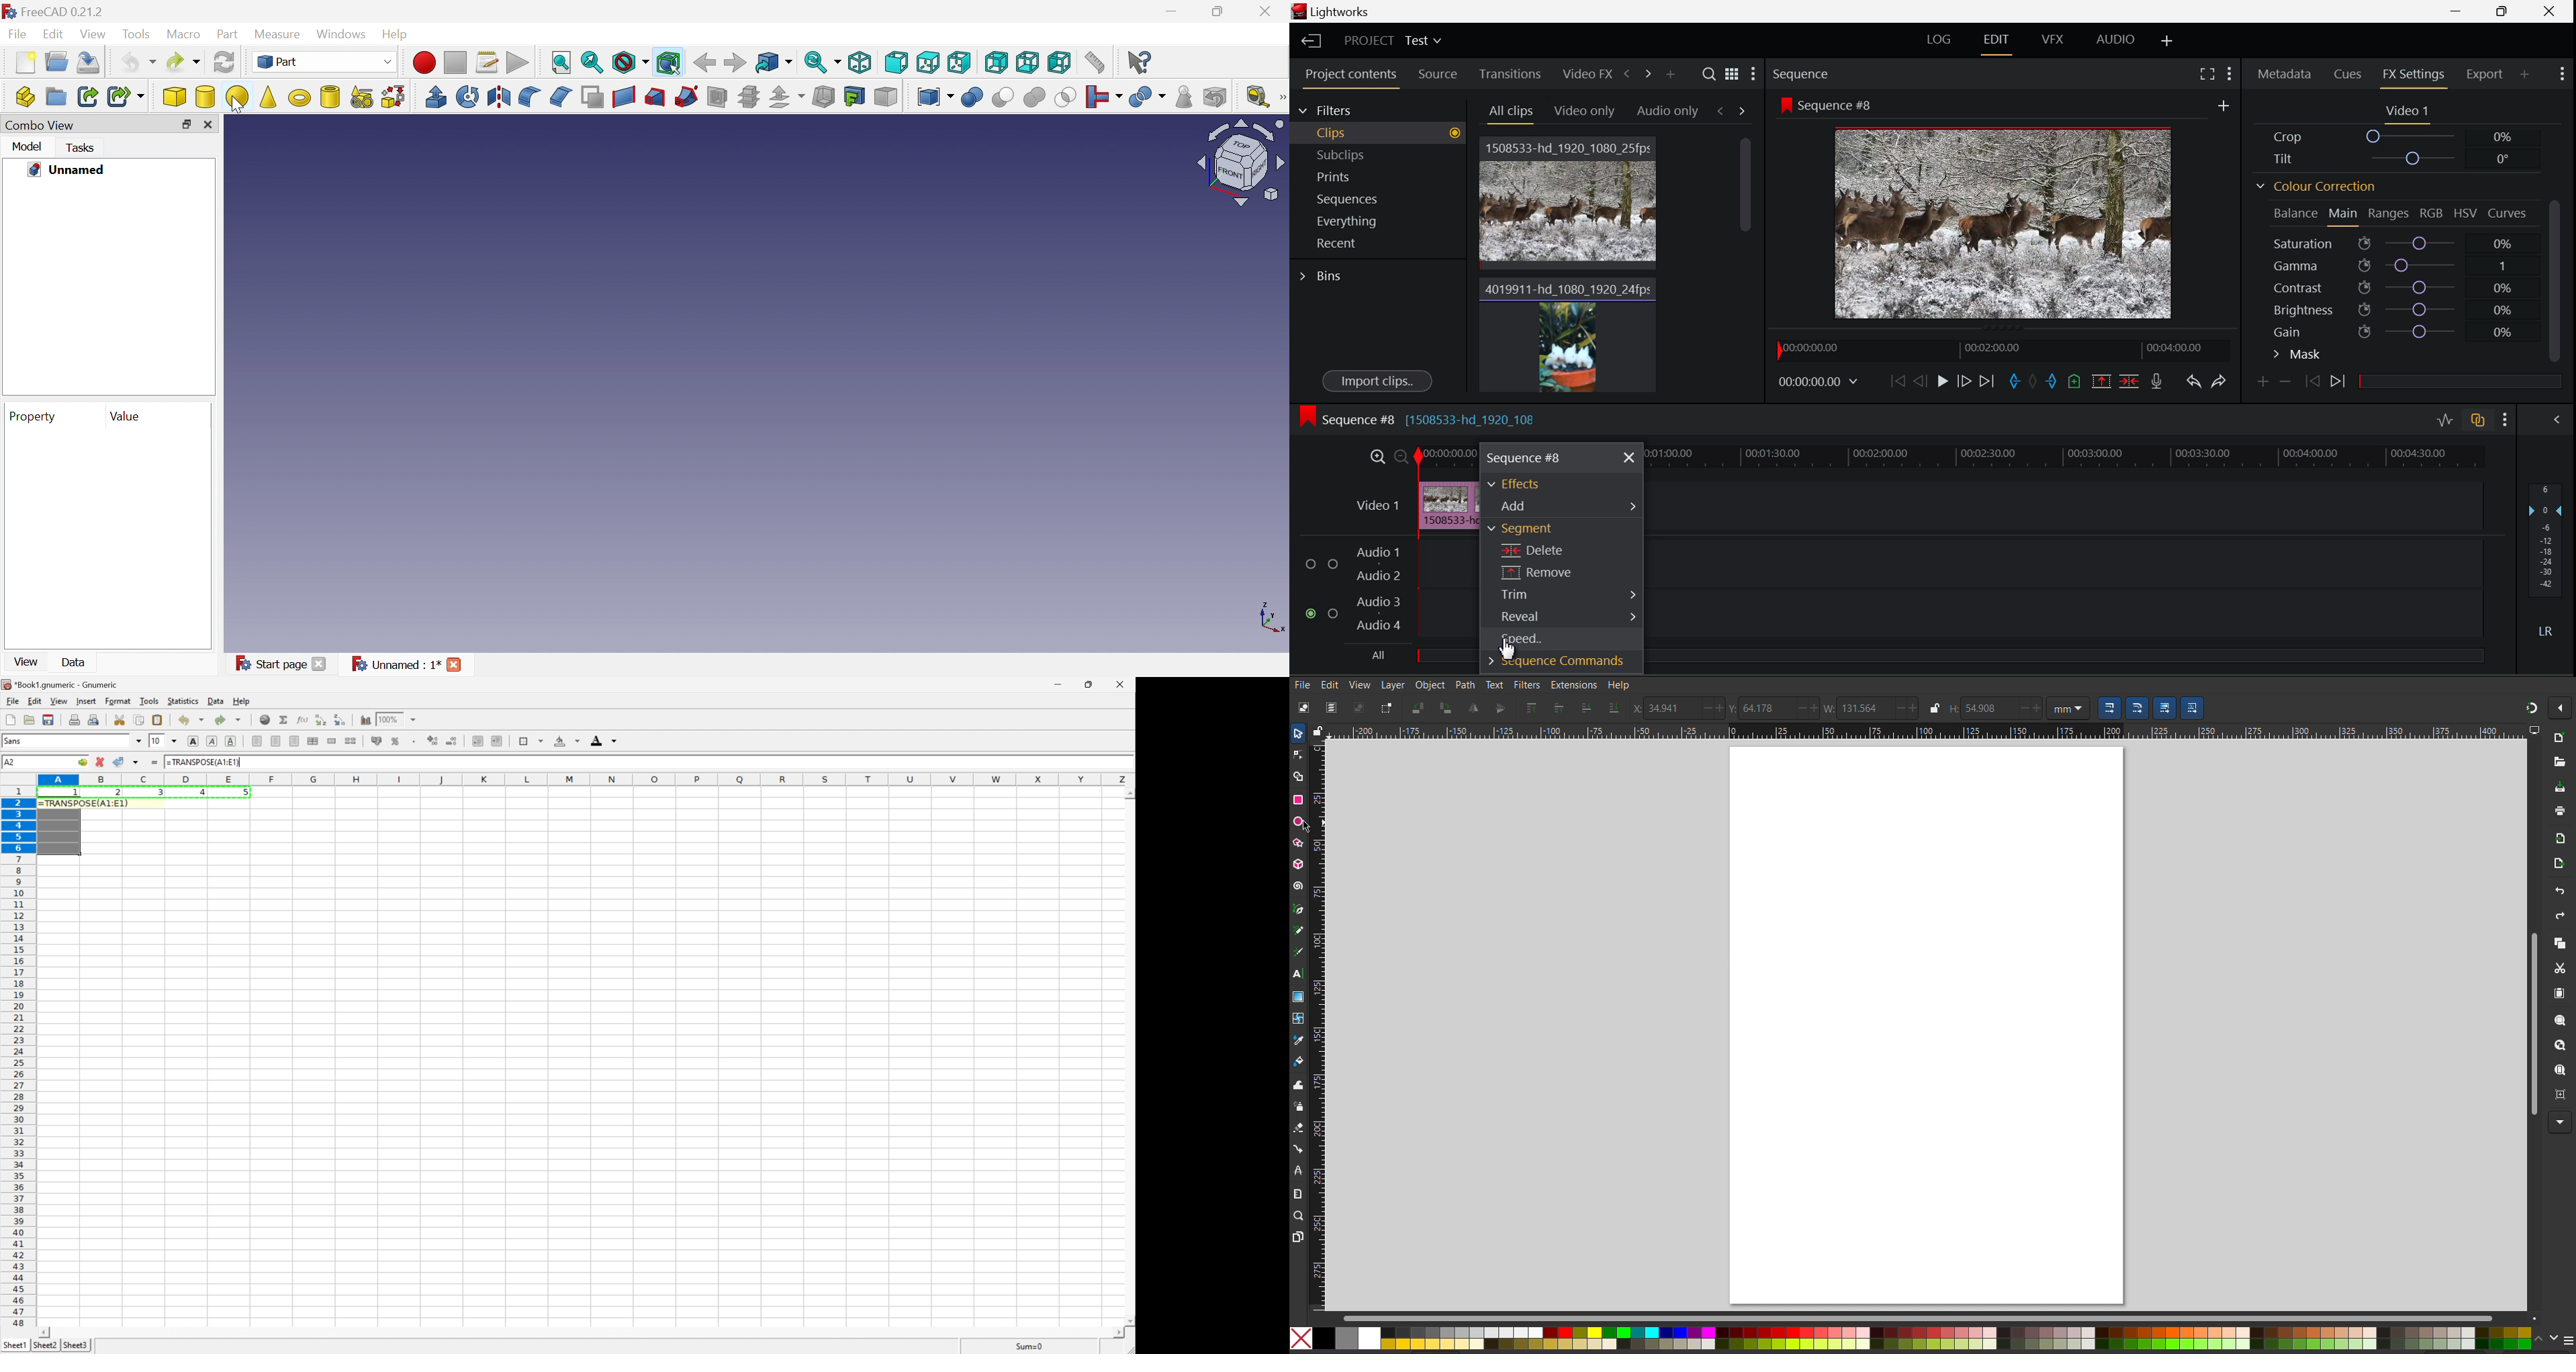 Image resolution: width=2576 pixels, height=1372 pixels. What do you see at coordinates (1429, 686) in the screenshot?
I see `Object` at bounding box center [1429, 686].